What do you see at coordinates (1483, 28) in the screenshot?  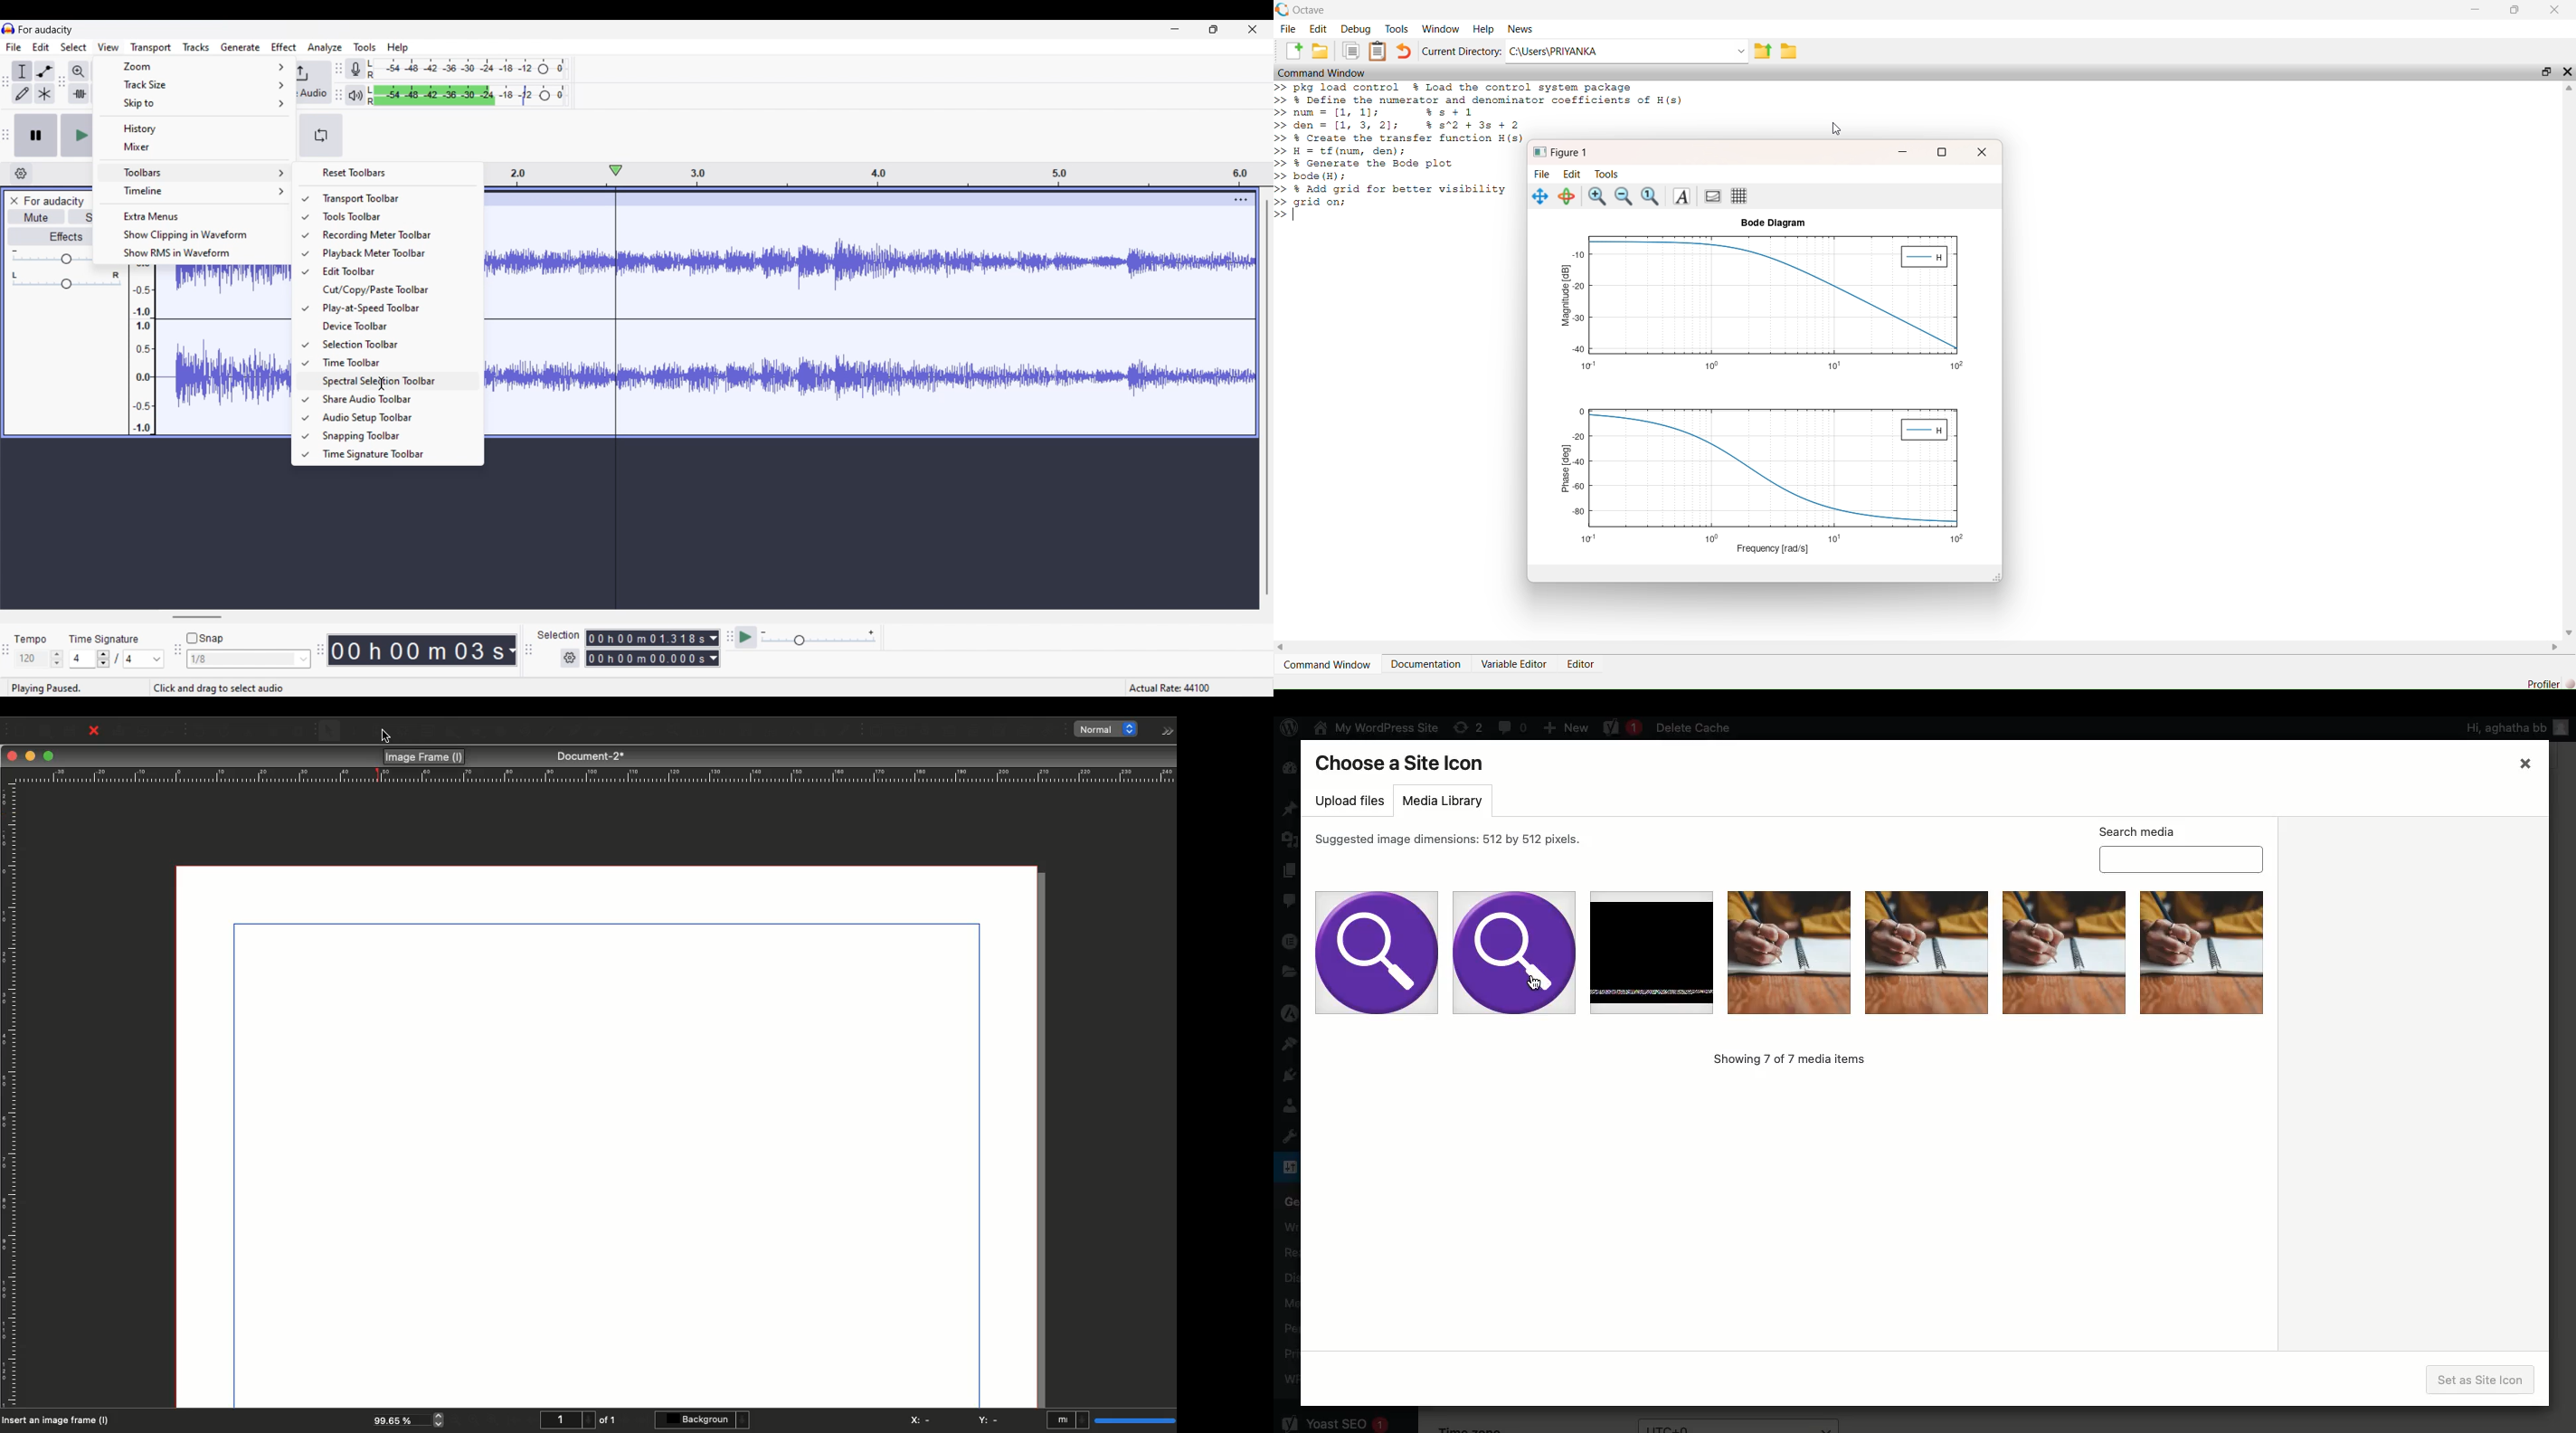 I see `Help` at bounding box center [1483, 28].